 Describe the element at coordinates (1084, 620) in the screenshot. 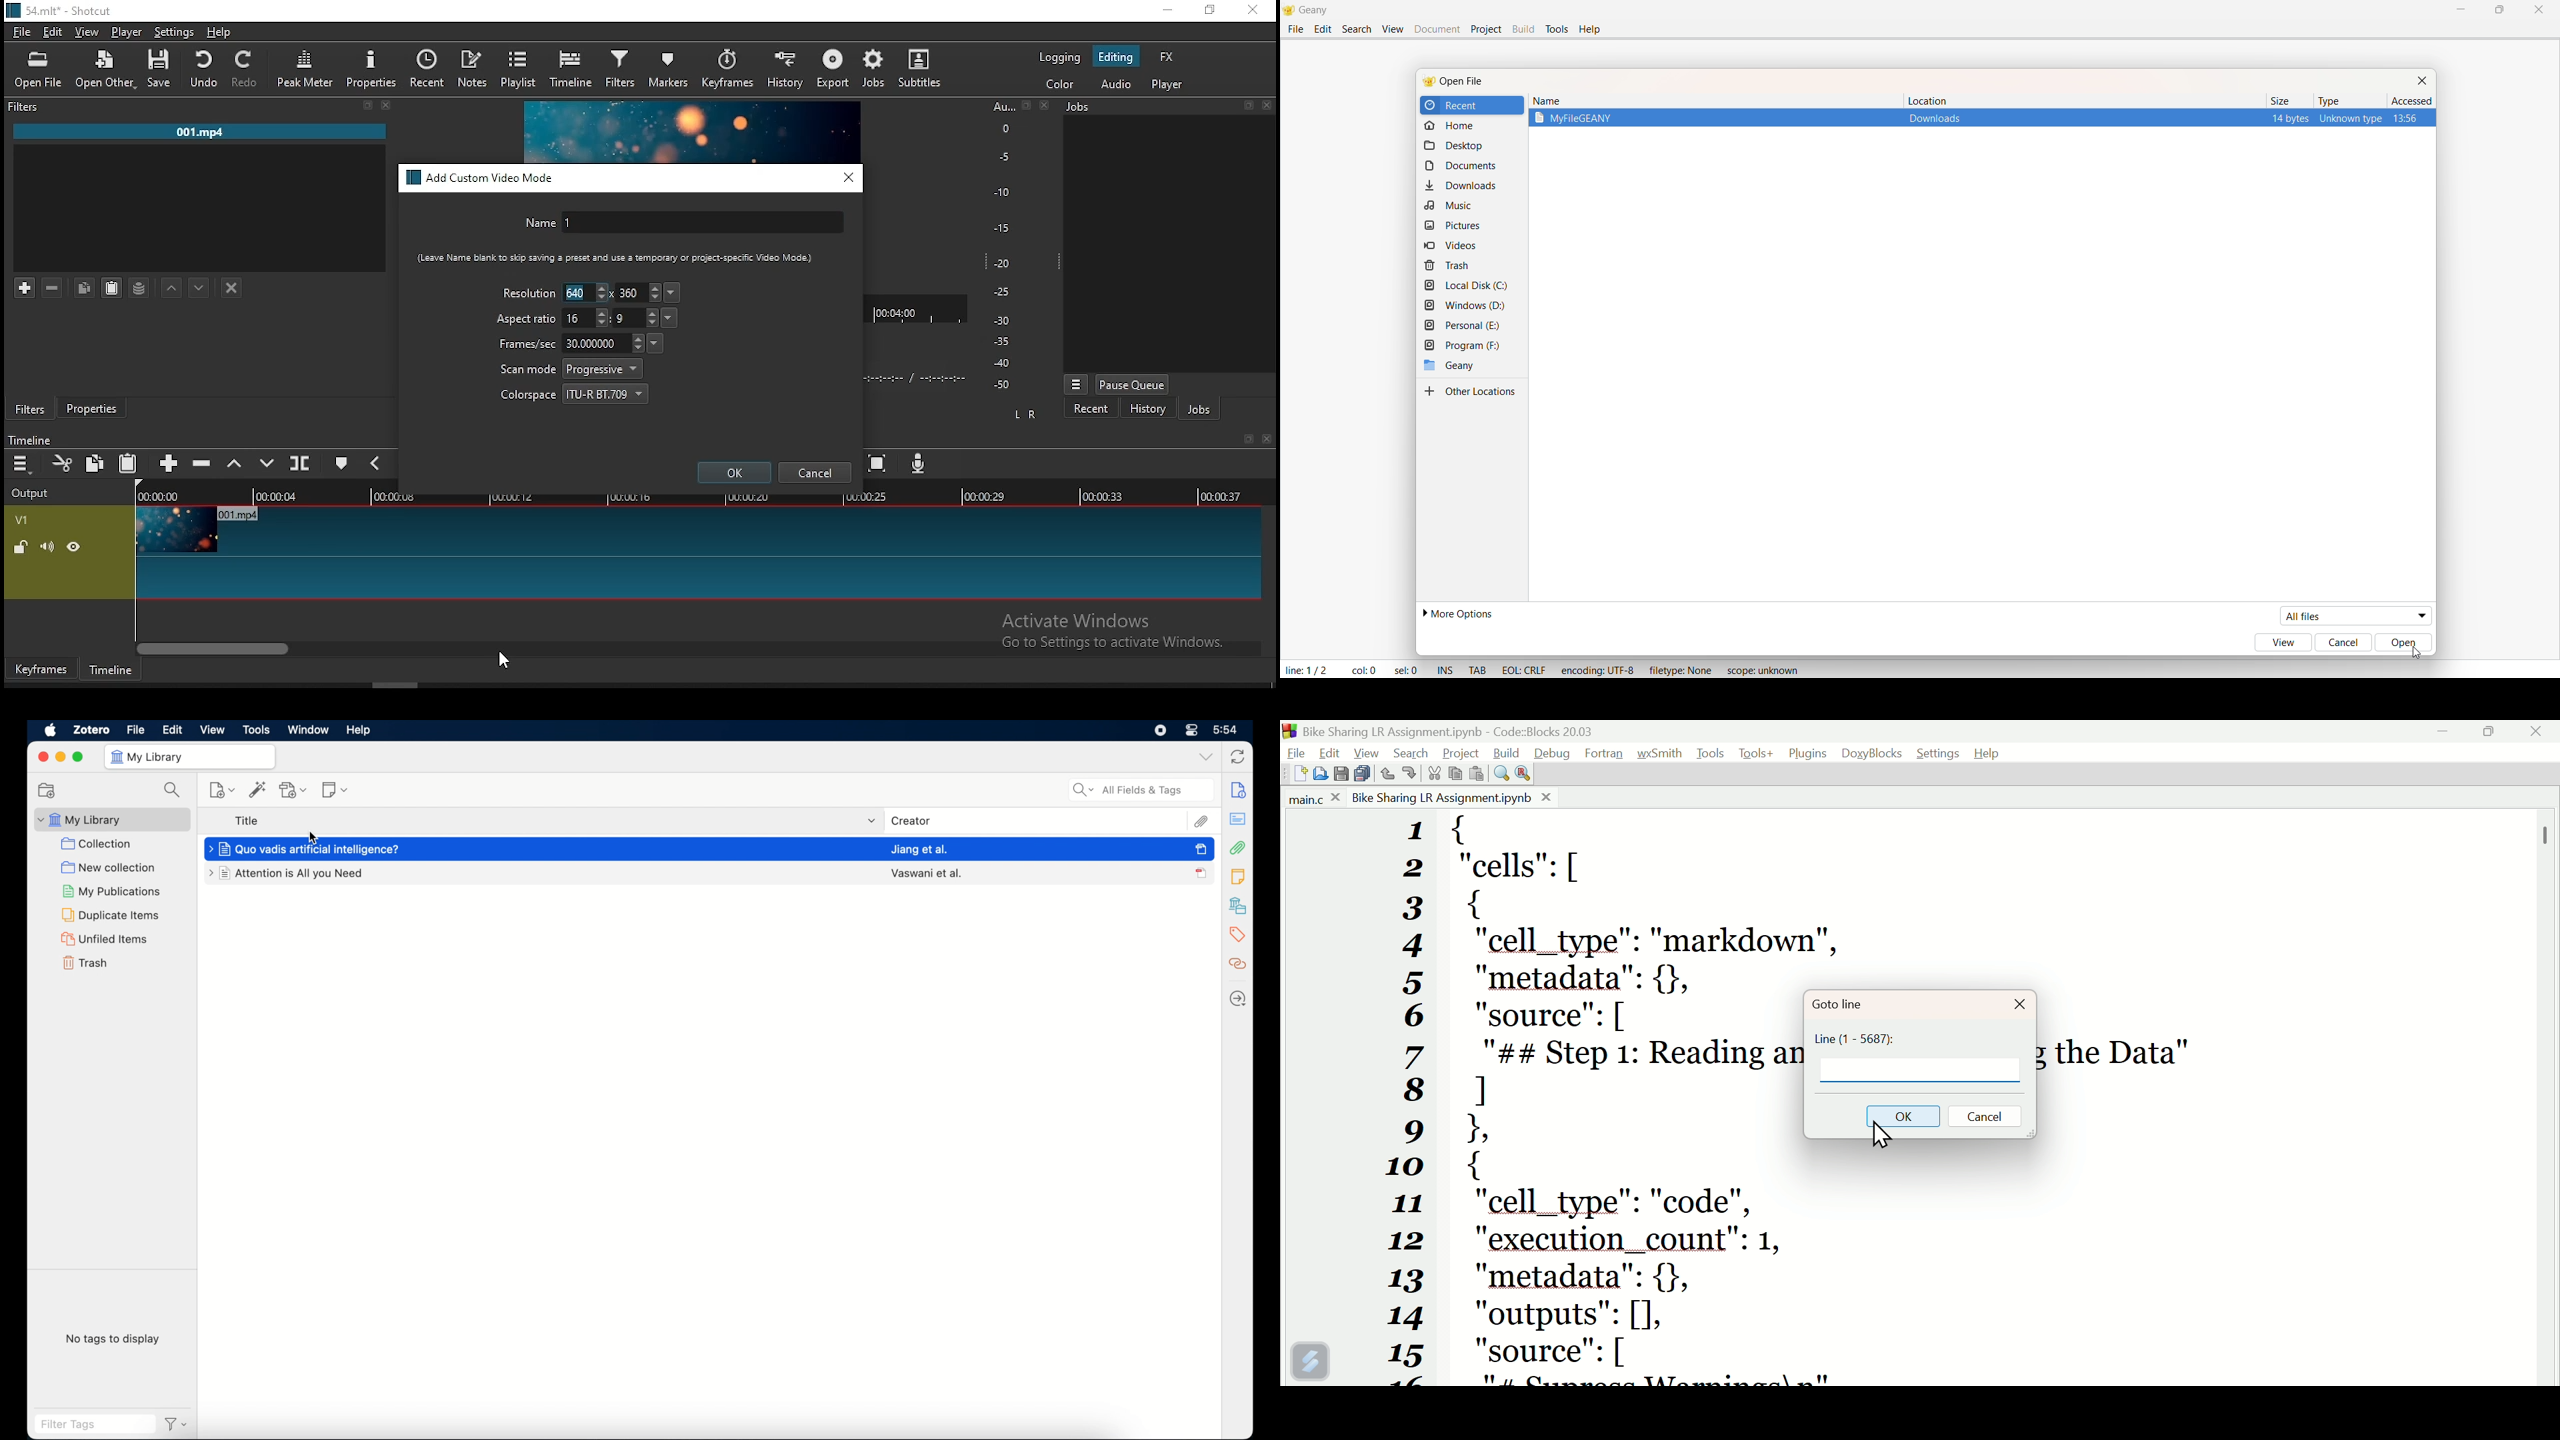

I see `Active Windows` at that location.